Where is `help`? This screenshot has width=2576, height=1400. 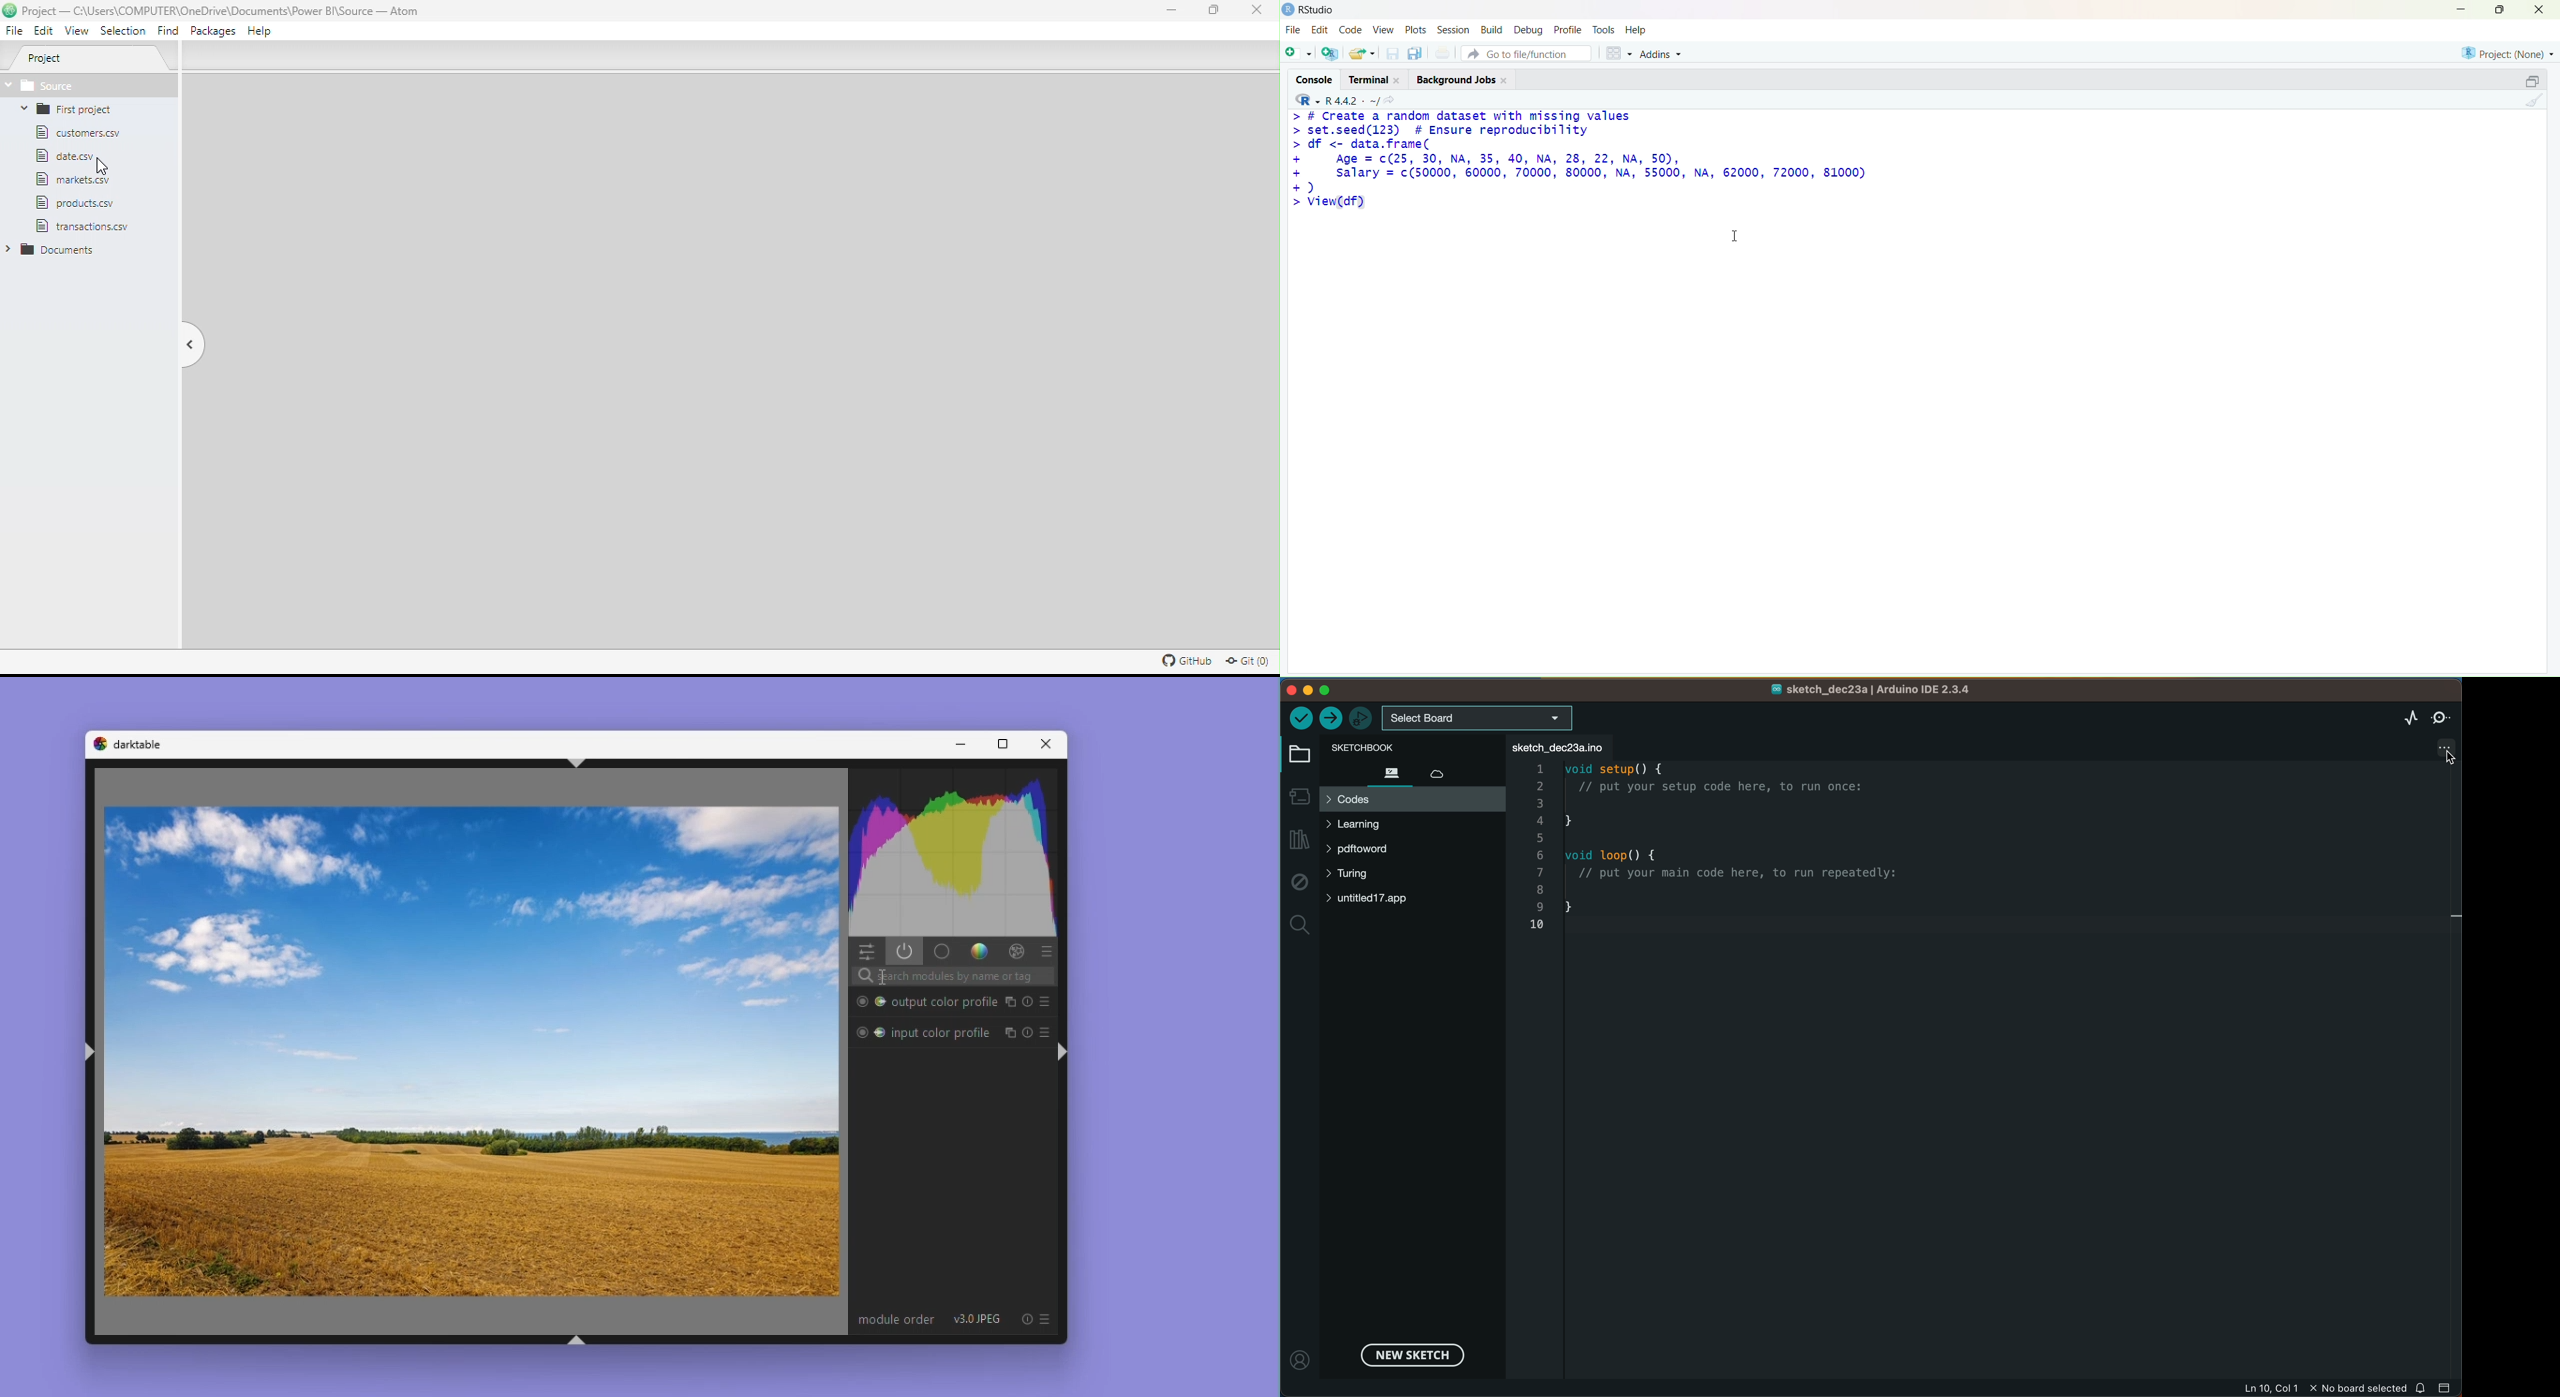
help is located at coordinates (1637, 30).